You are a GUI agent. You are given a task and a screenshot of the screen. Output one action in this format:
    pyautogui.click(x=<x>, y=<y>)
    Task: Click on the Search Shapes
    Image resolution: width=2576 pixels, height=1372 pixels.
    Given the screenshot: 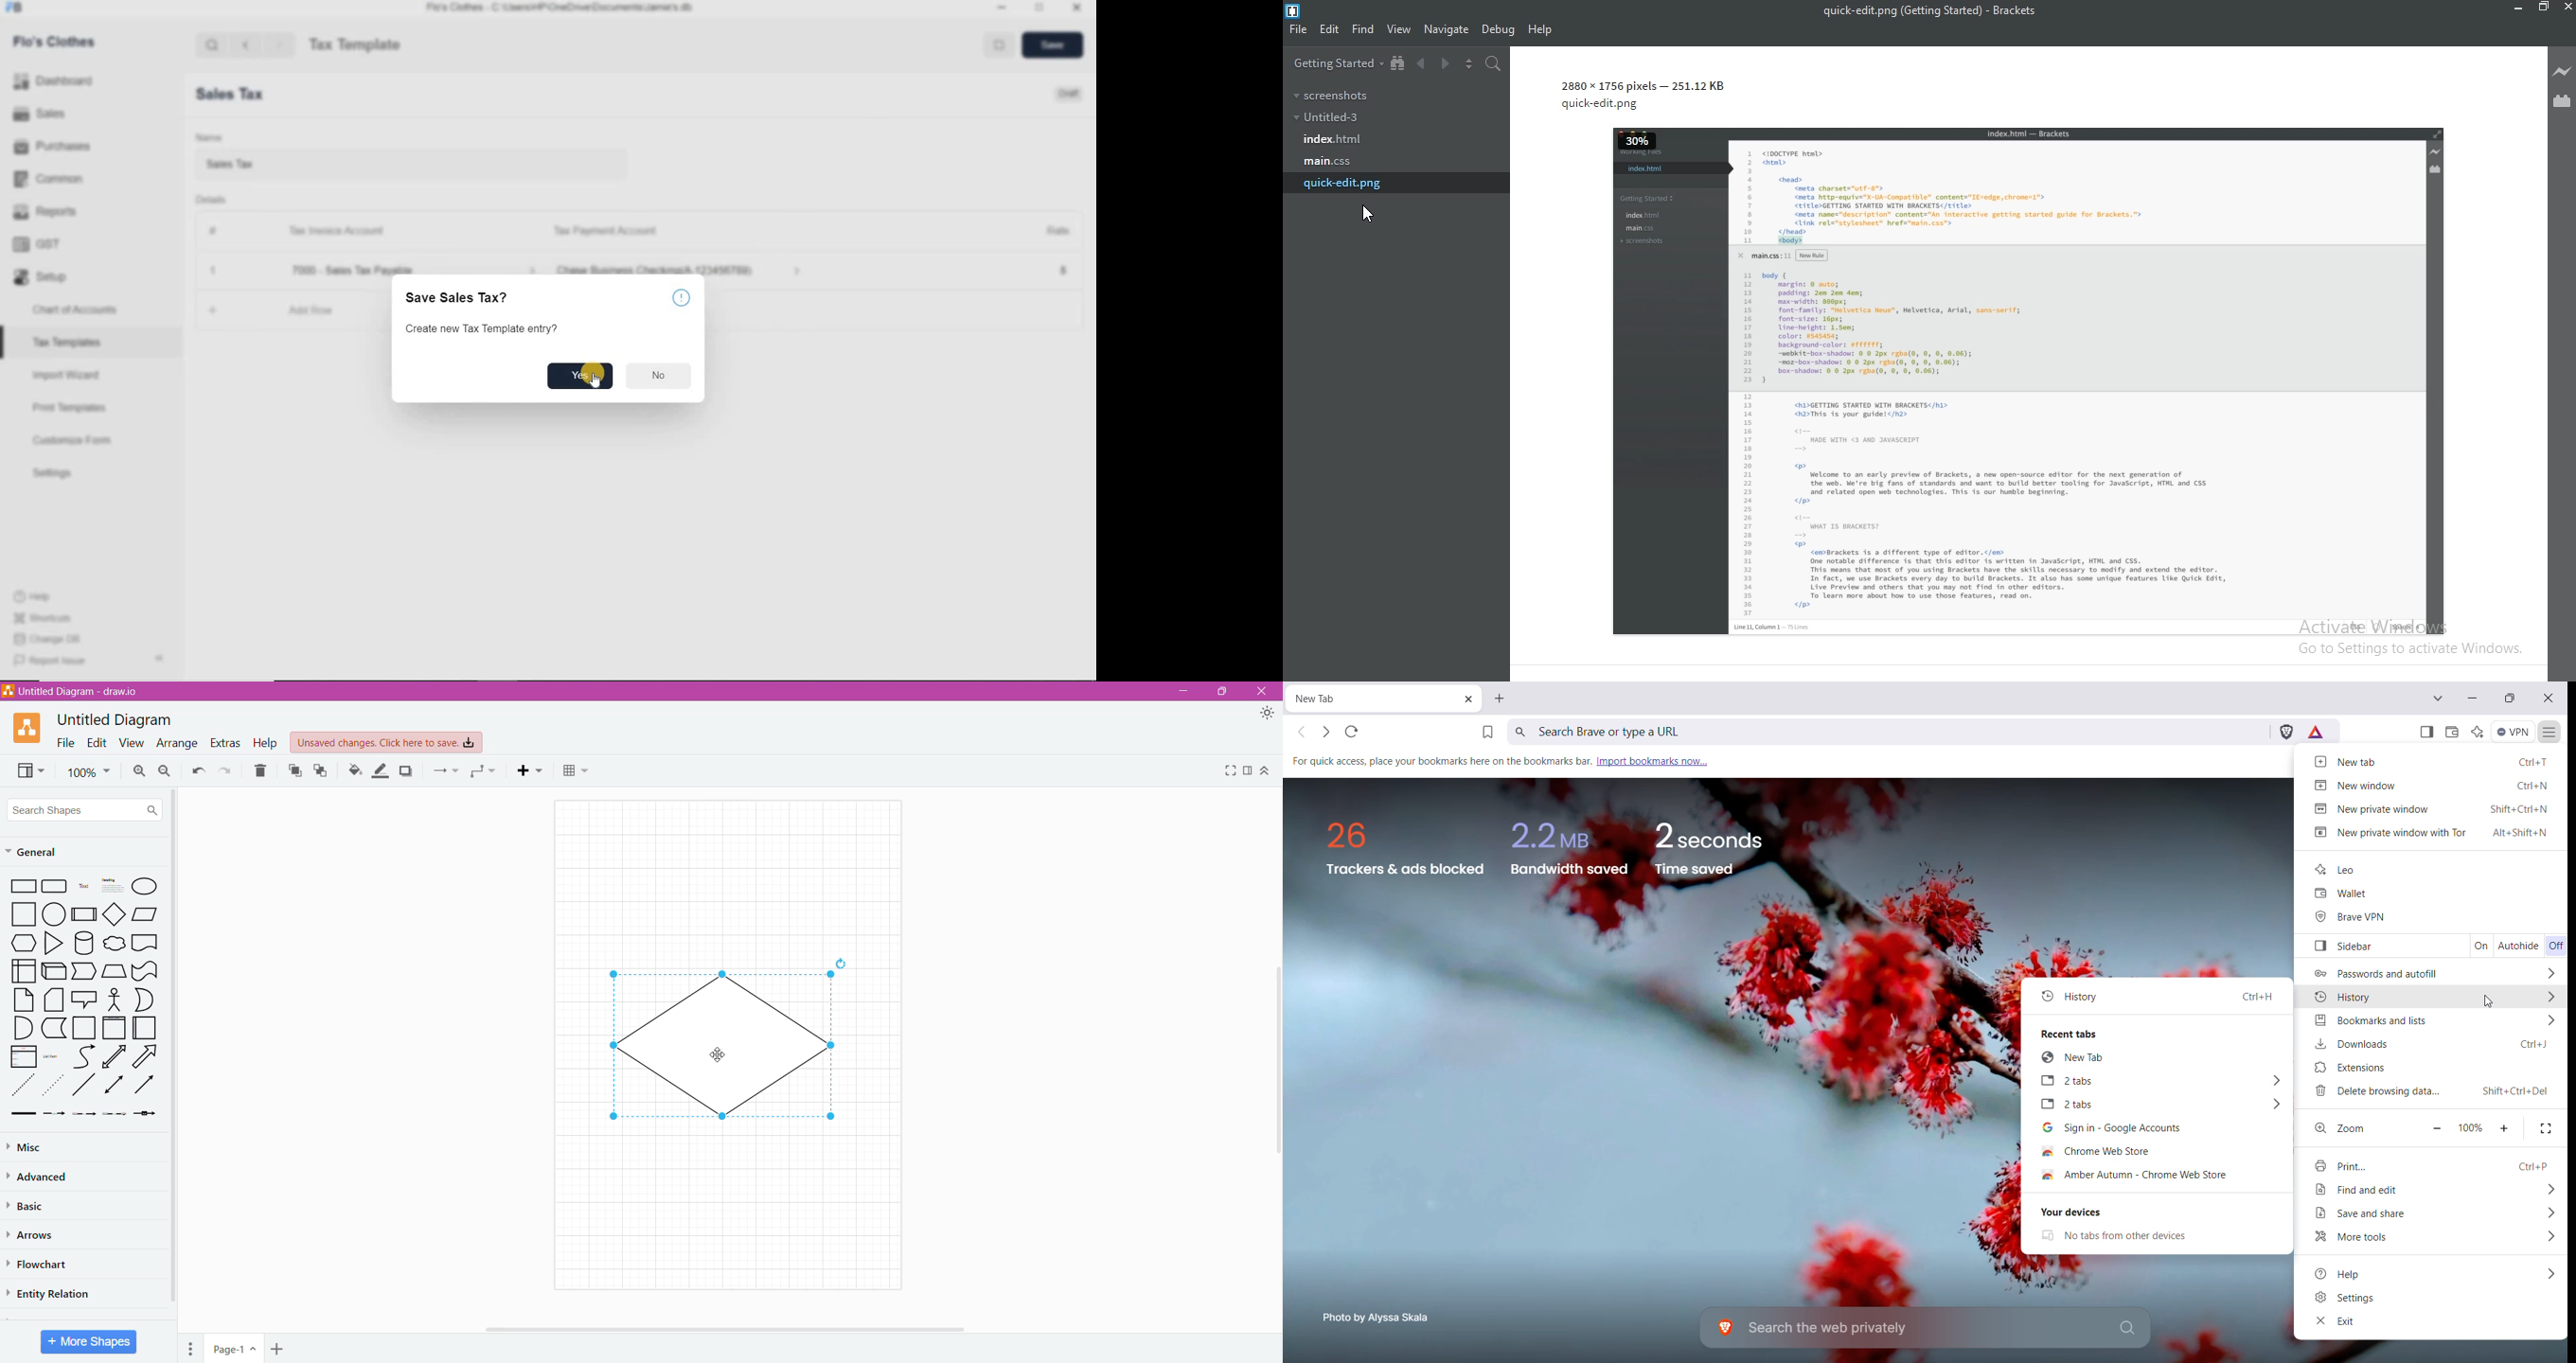 What is the action you would take?
    pyautogui.click(x=85, y=810)
    